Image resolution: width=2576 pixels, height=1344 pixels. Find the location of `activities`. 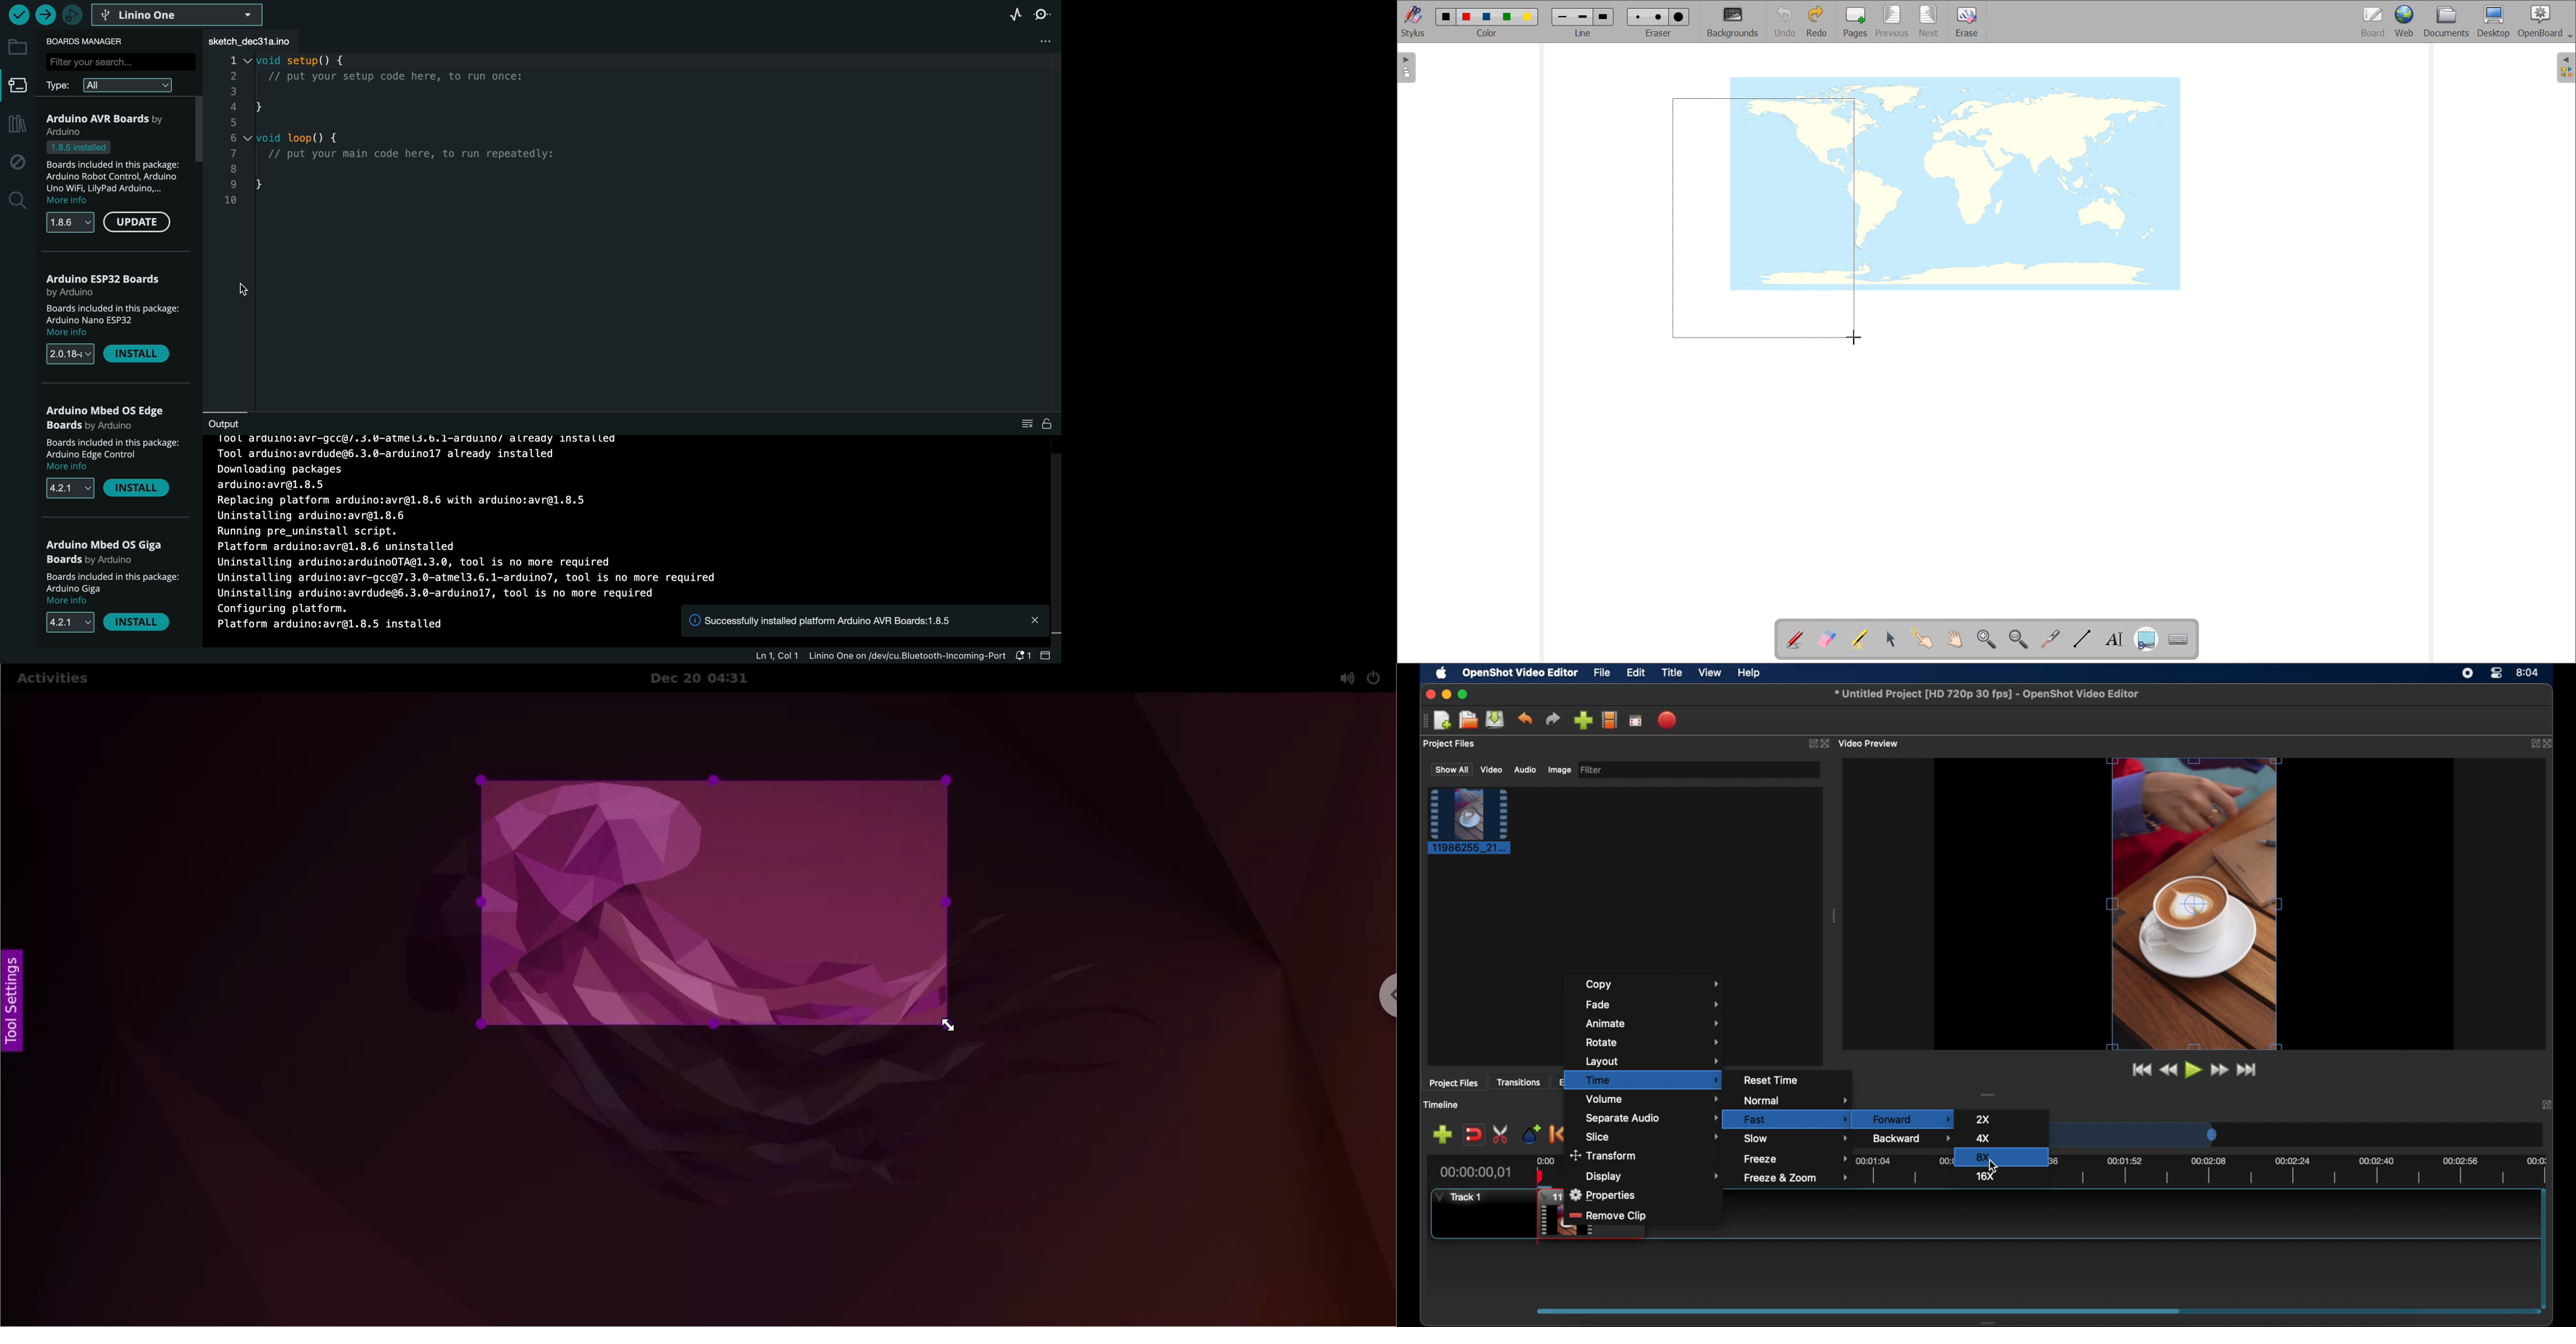

activities is located at coordinates (57, 678).